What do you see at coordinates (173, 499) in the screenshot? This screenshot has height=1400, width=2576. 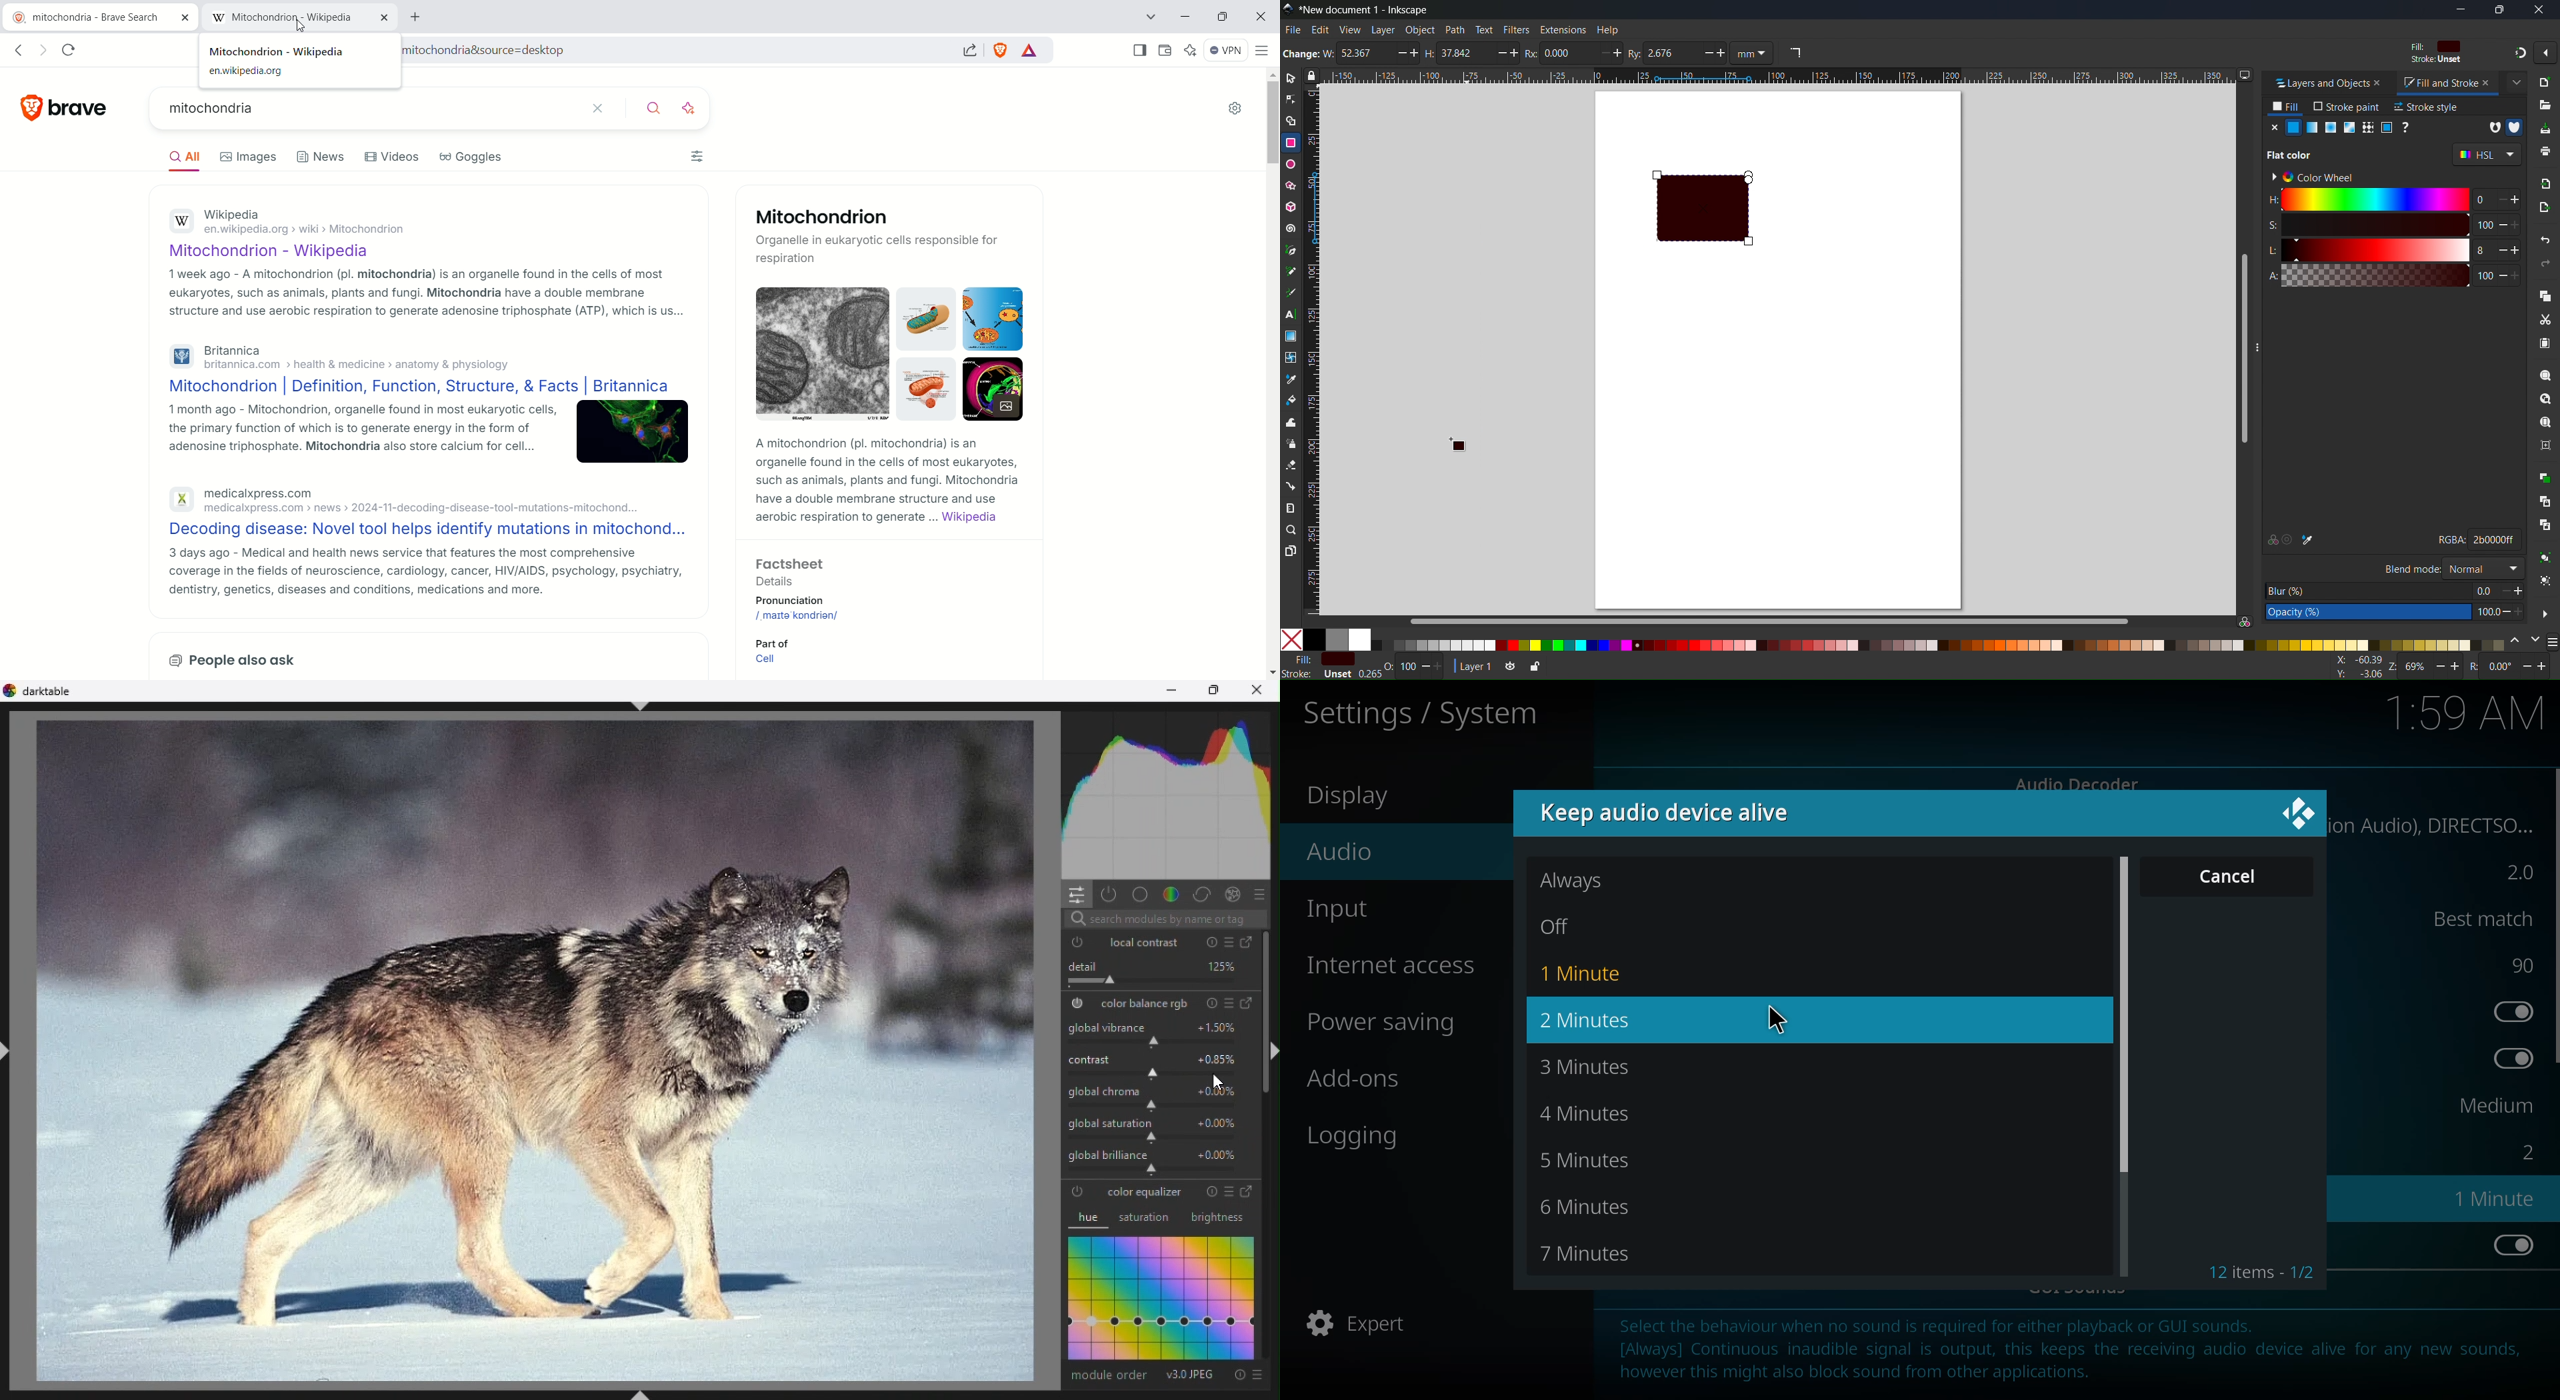 I see `medicalxpress logo` at bounding box center [173, 499].